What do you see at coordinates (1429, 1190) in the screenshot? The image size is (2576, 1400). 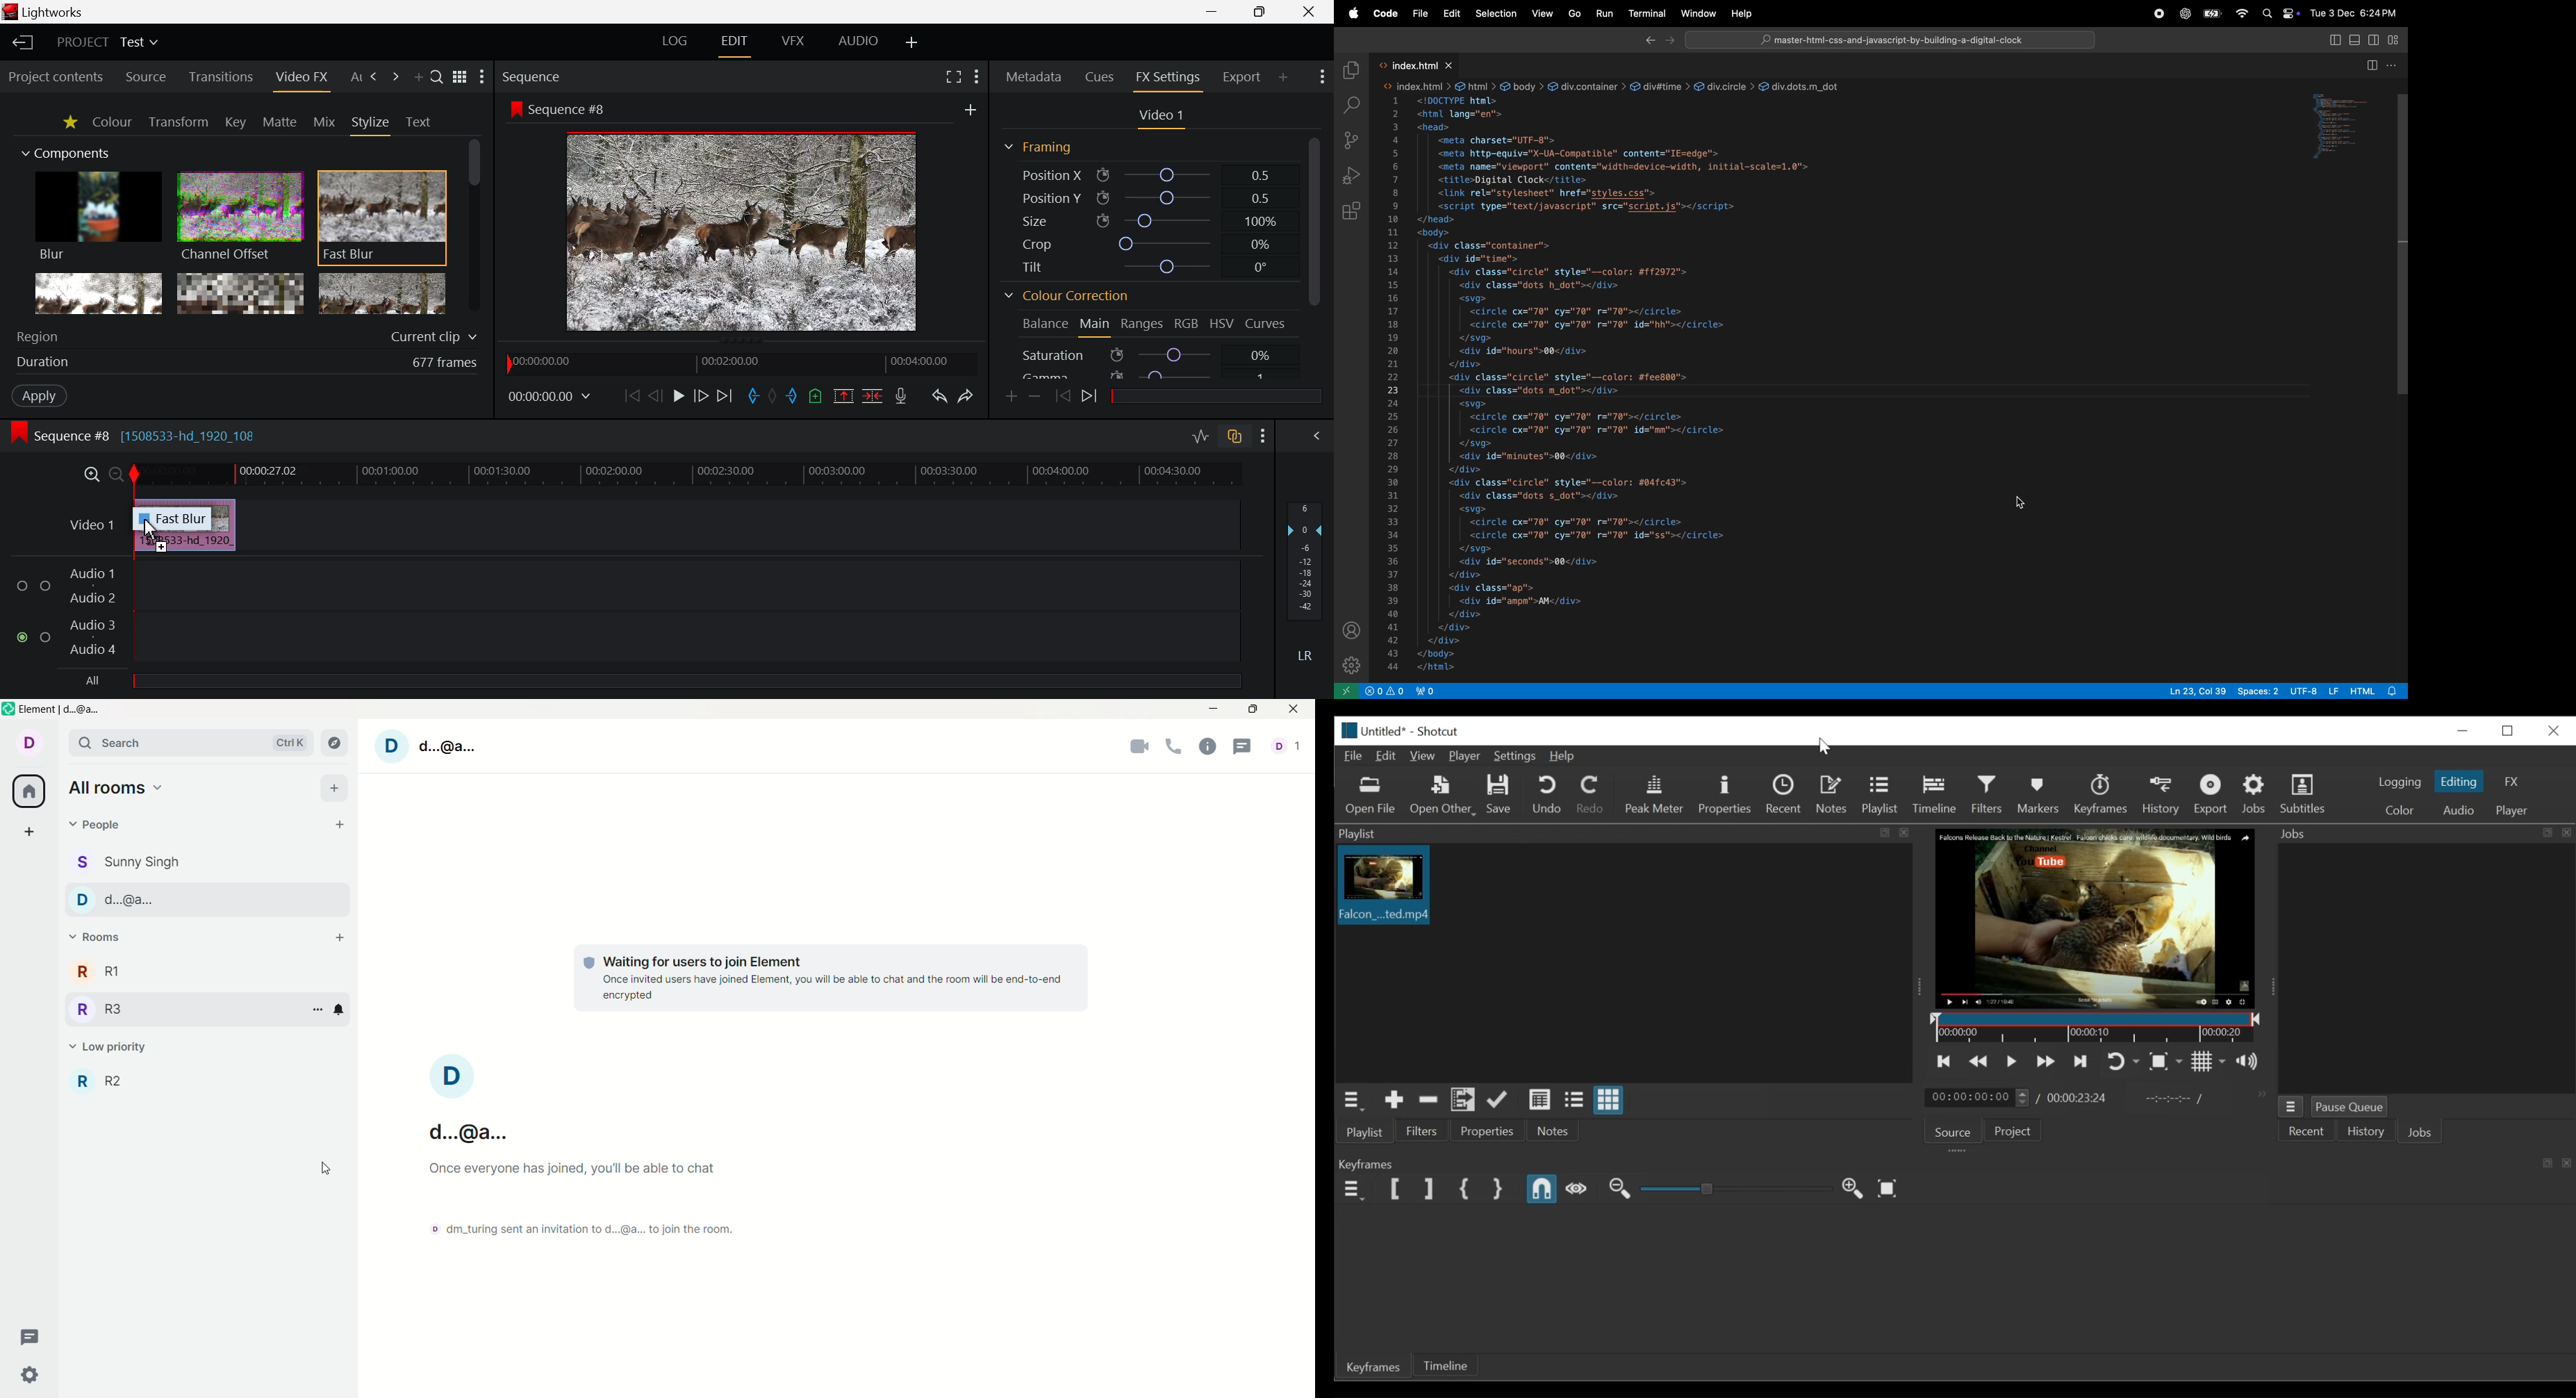 I see `Set Filter last` at bounding box center [1429, 1190].